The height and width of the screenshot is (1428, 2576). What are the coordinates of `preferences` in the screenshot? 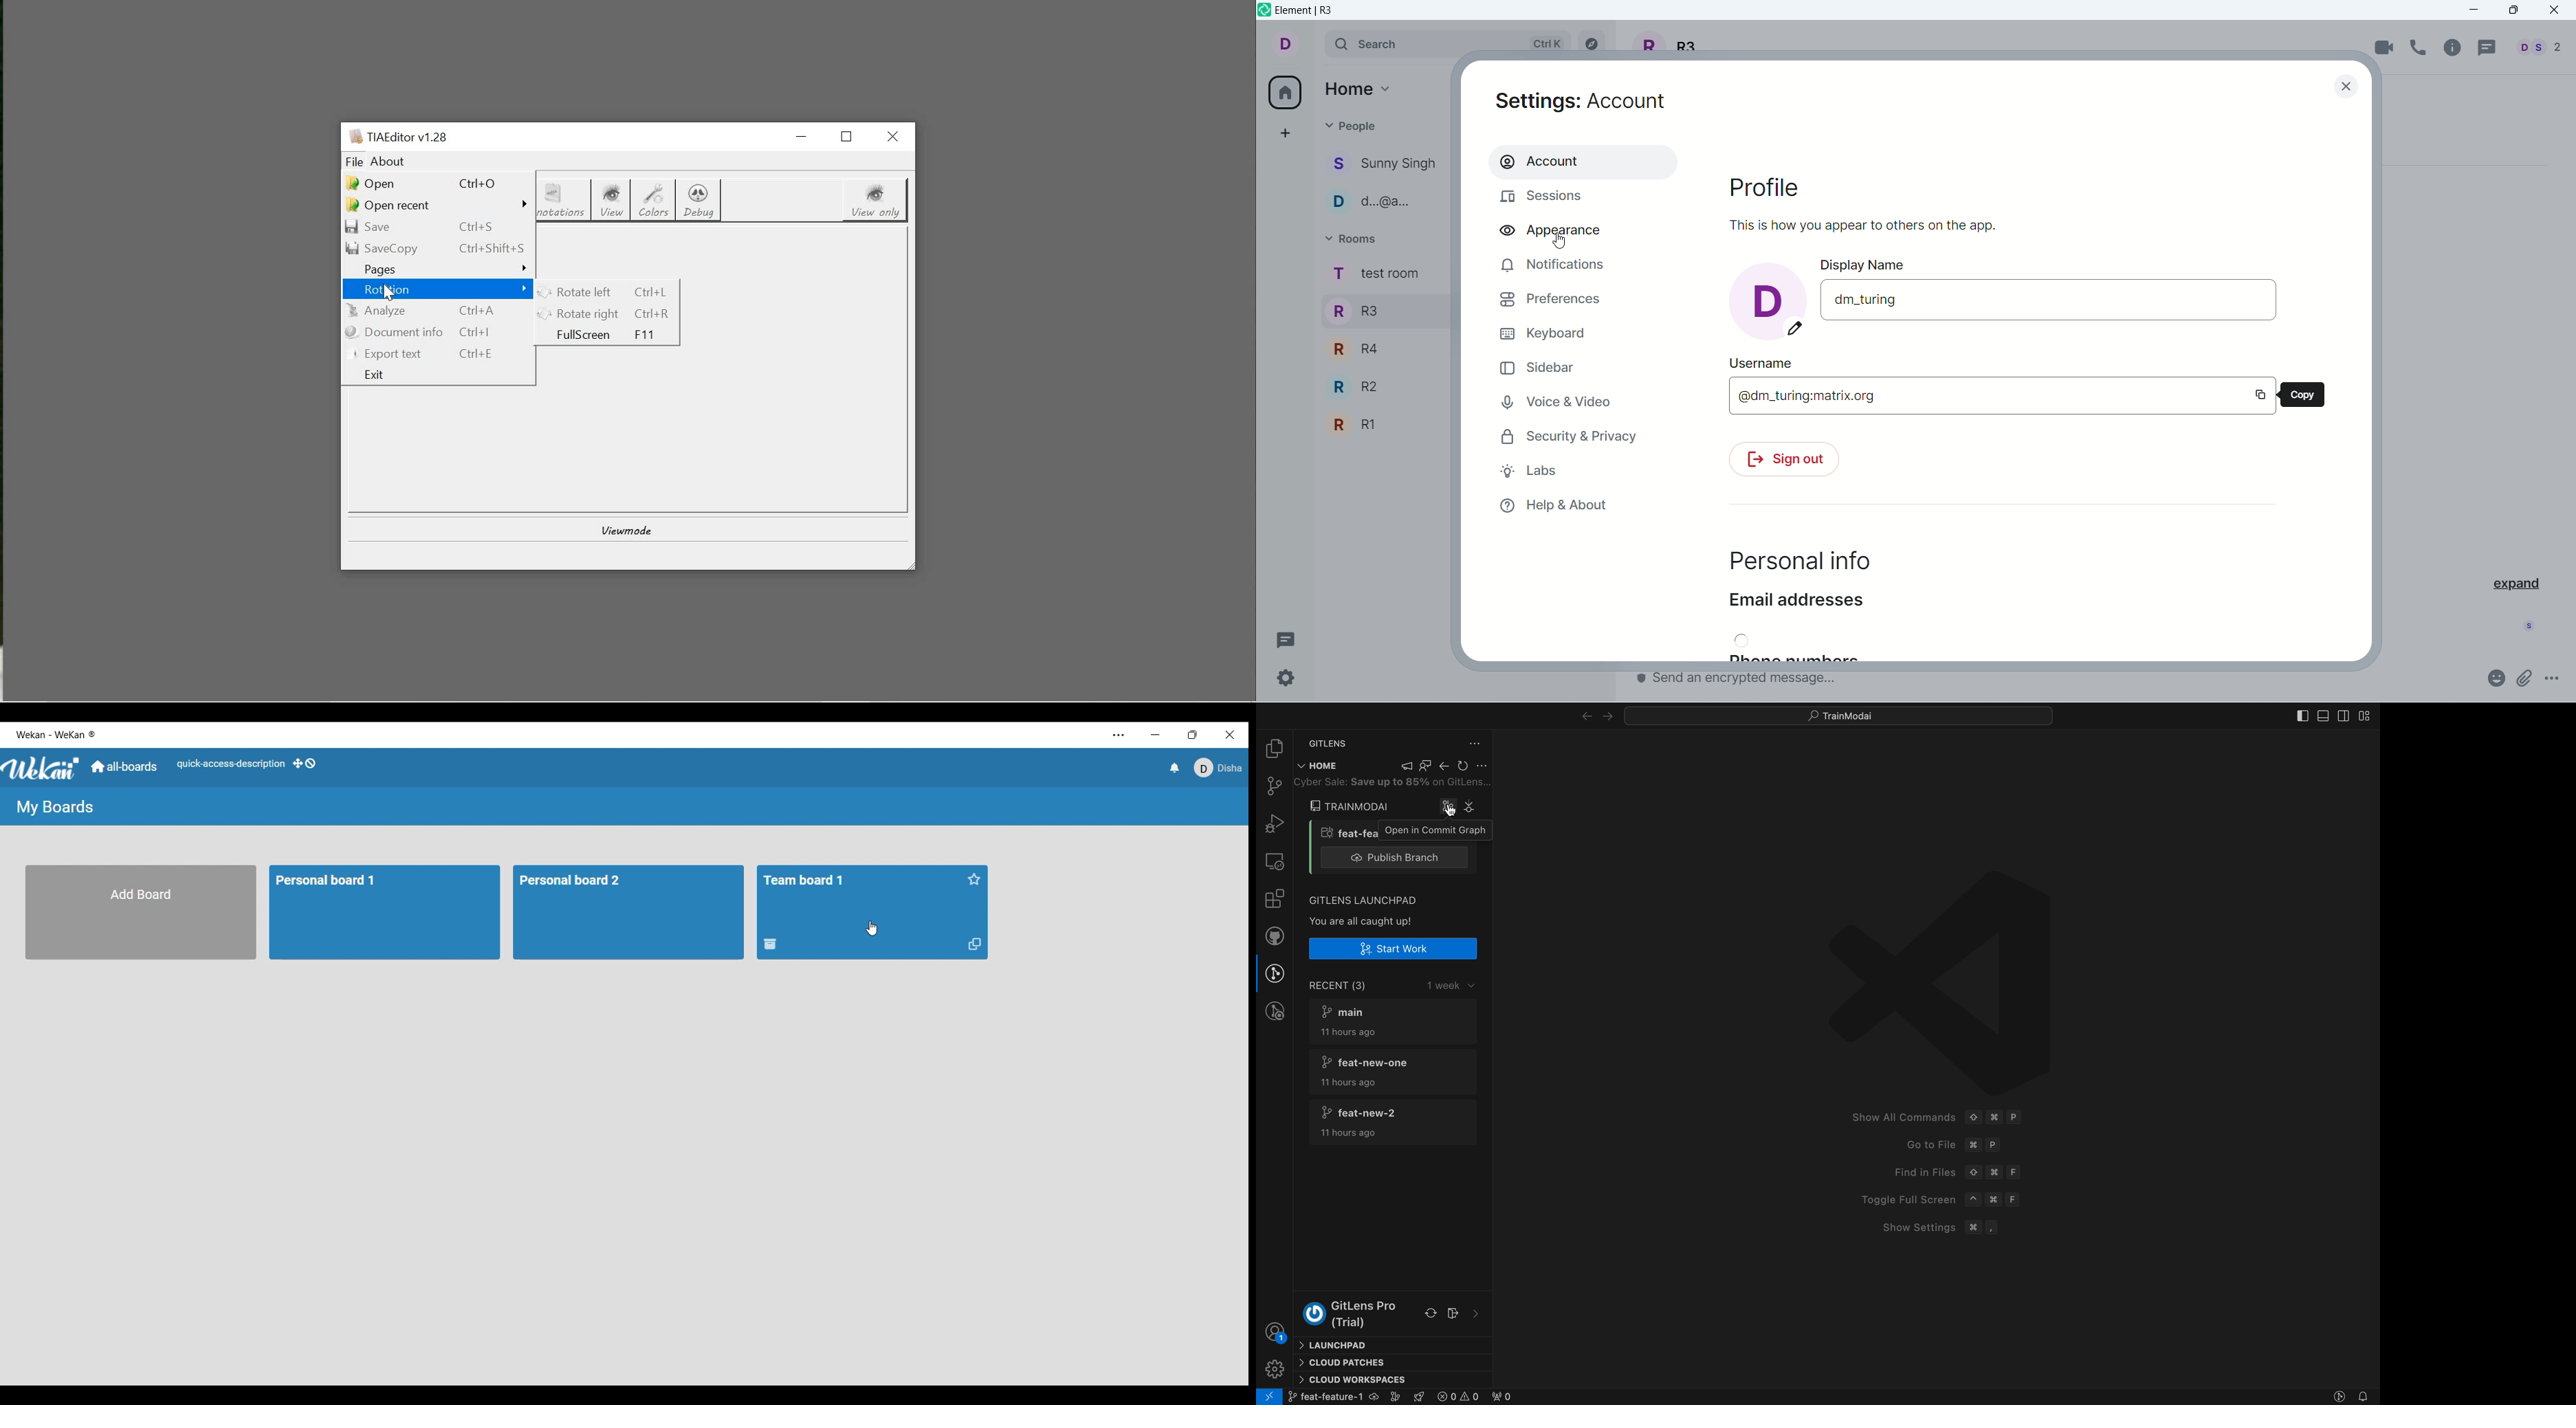 It's located at (1550, 300).